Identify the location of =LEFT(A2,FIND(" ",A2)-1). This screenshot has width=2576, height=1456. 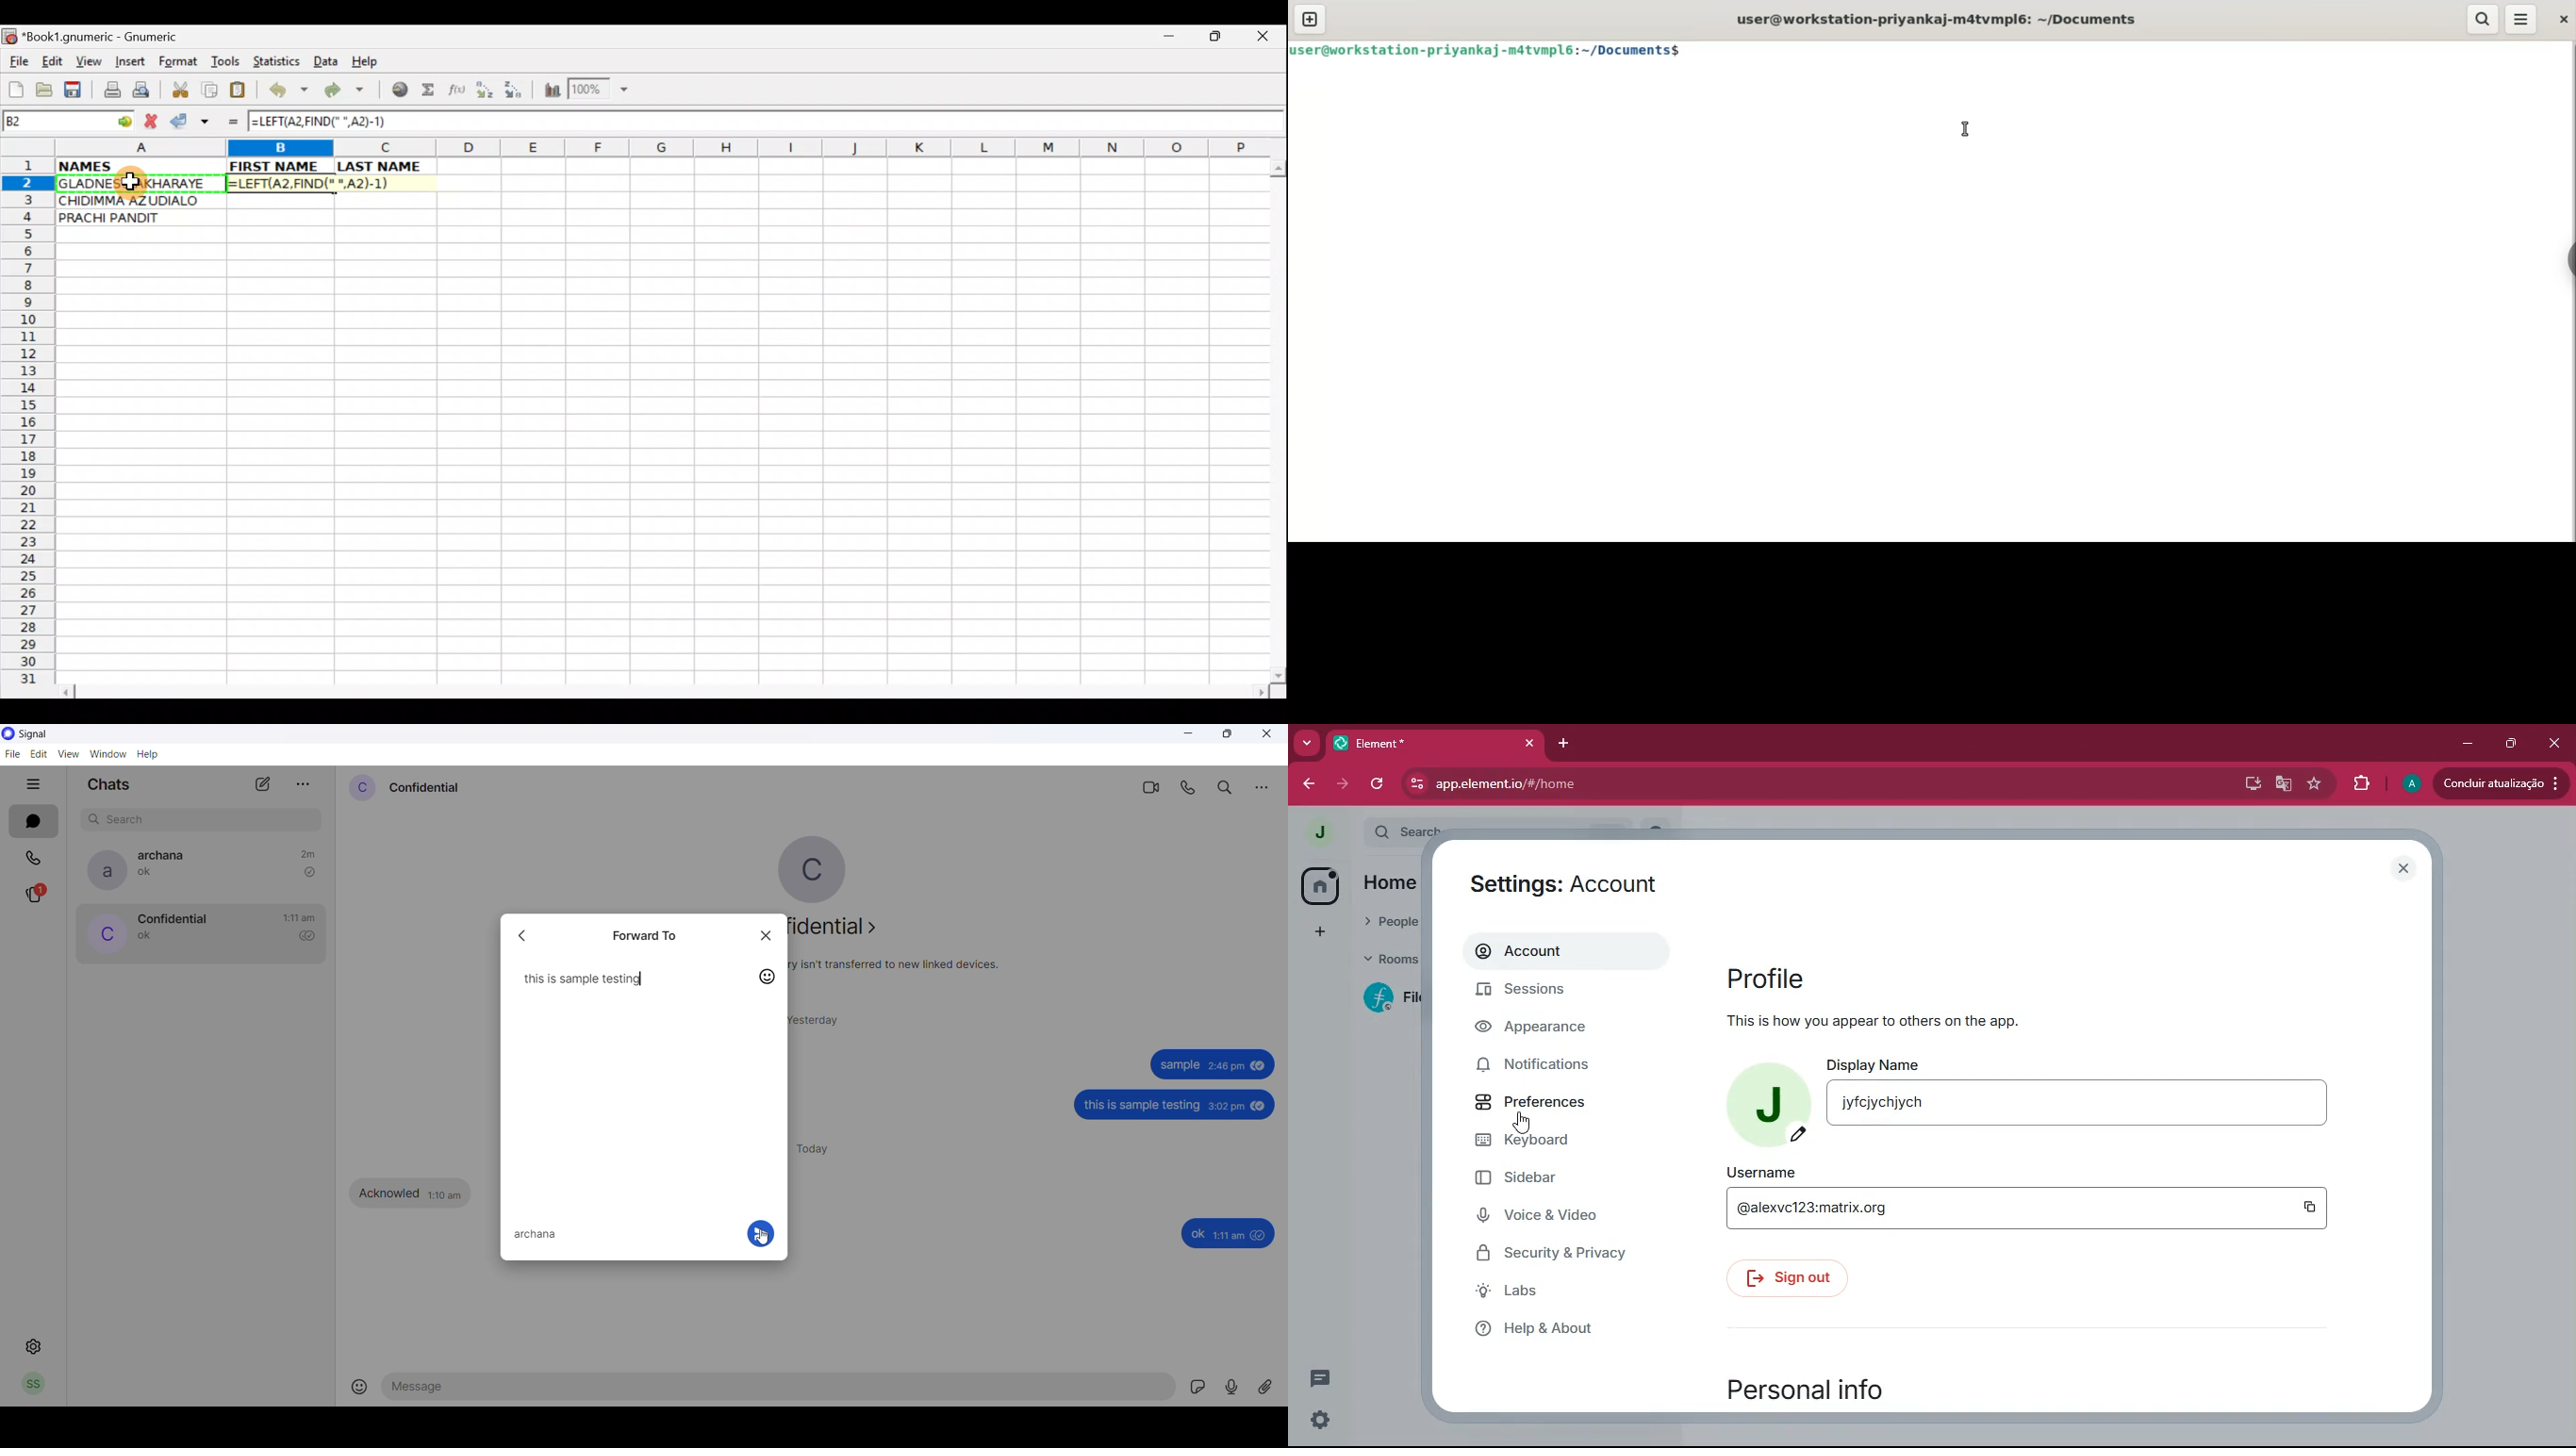
(306, 185).